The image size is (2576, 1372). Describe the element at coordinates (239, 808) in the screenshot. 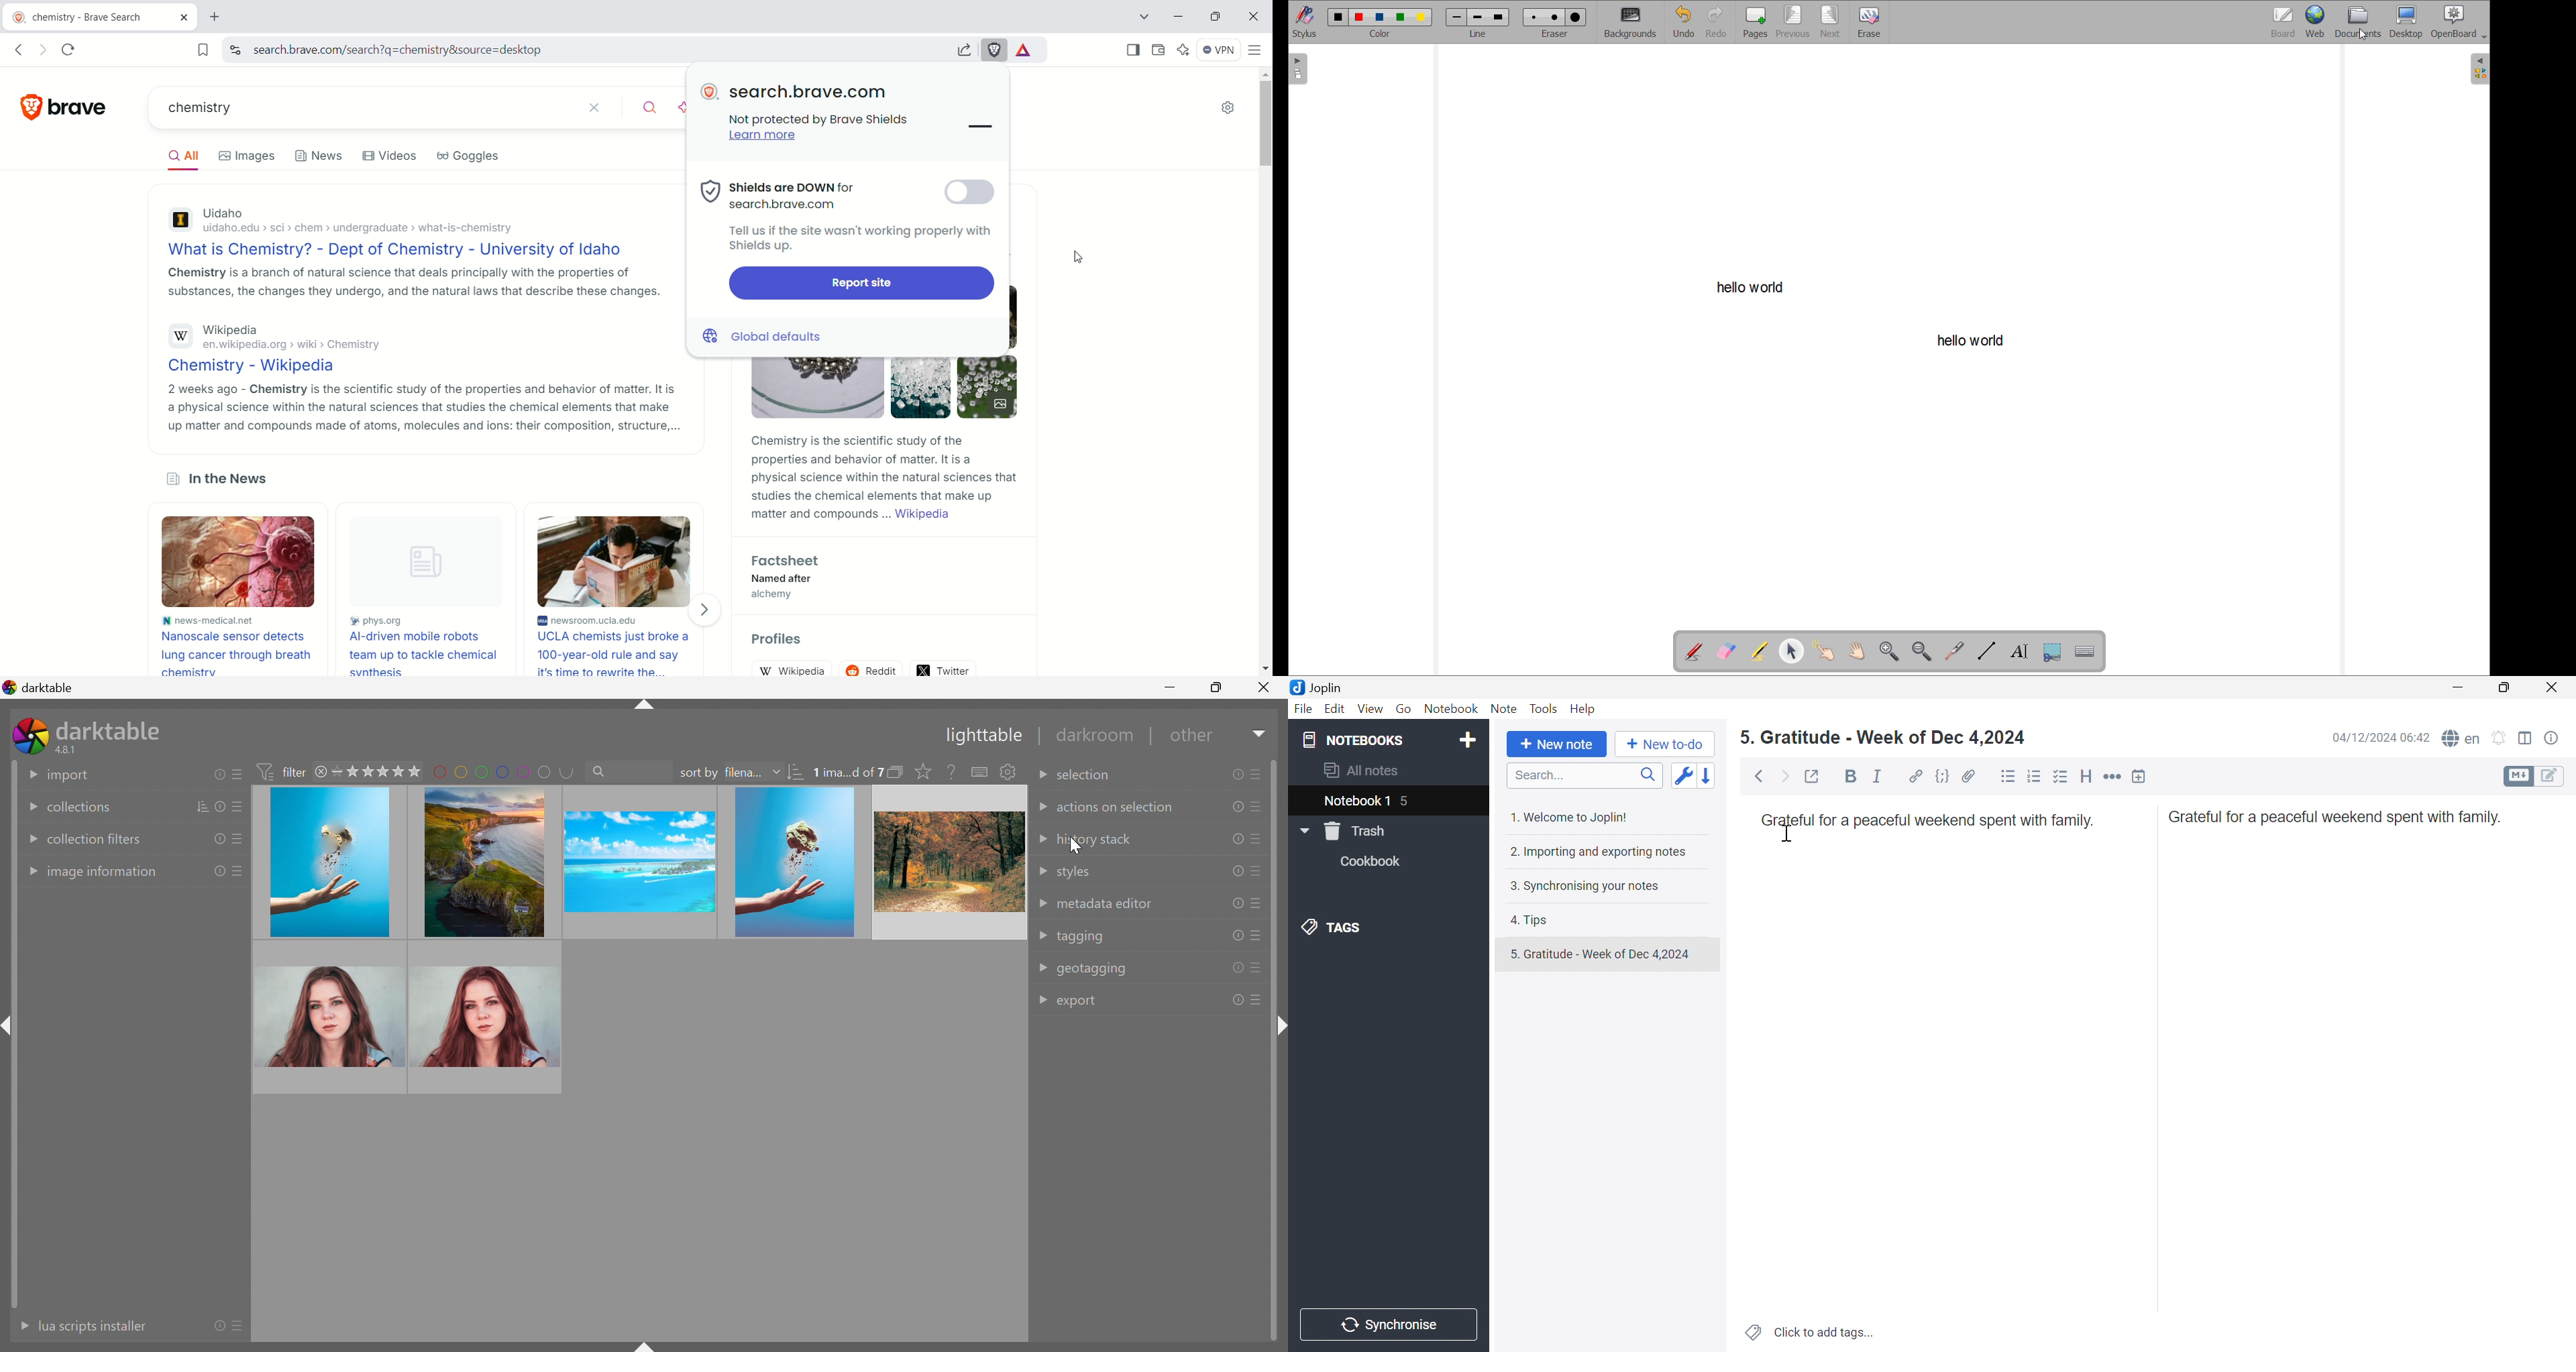

I see `presets` at that location.